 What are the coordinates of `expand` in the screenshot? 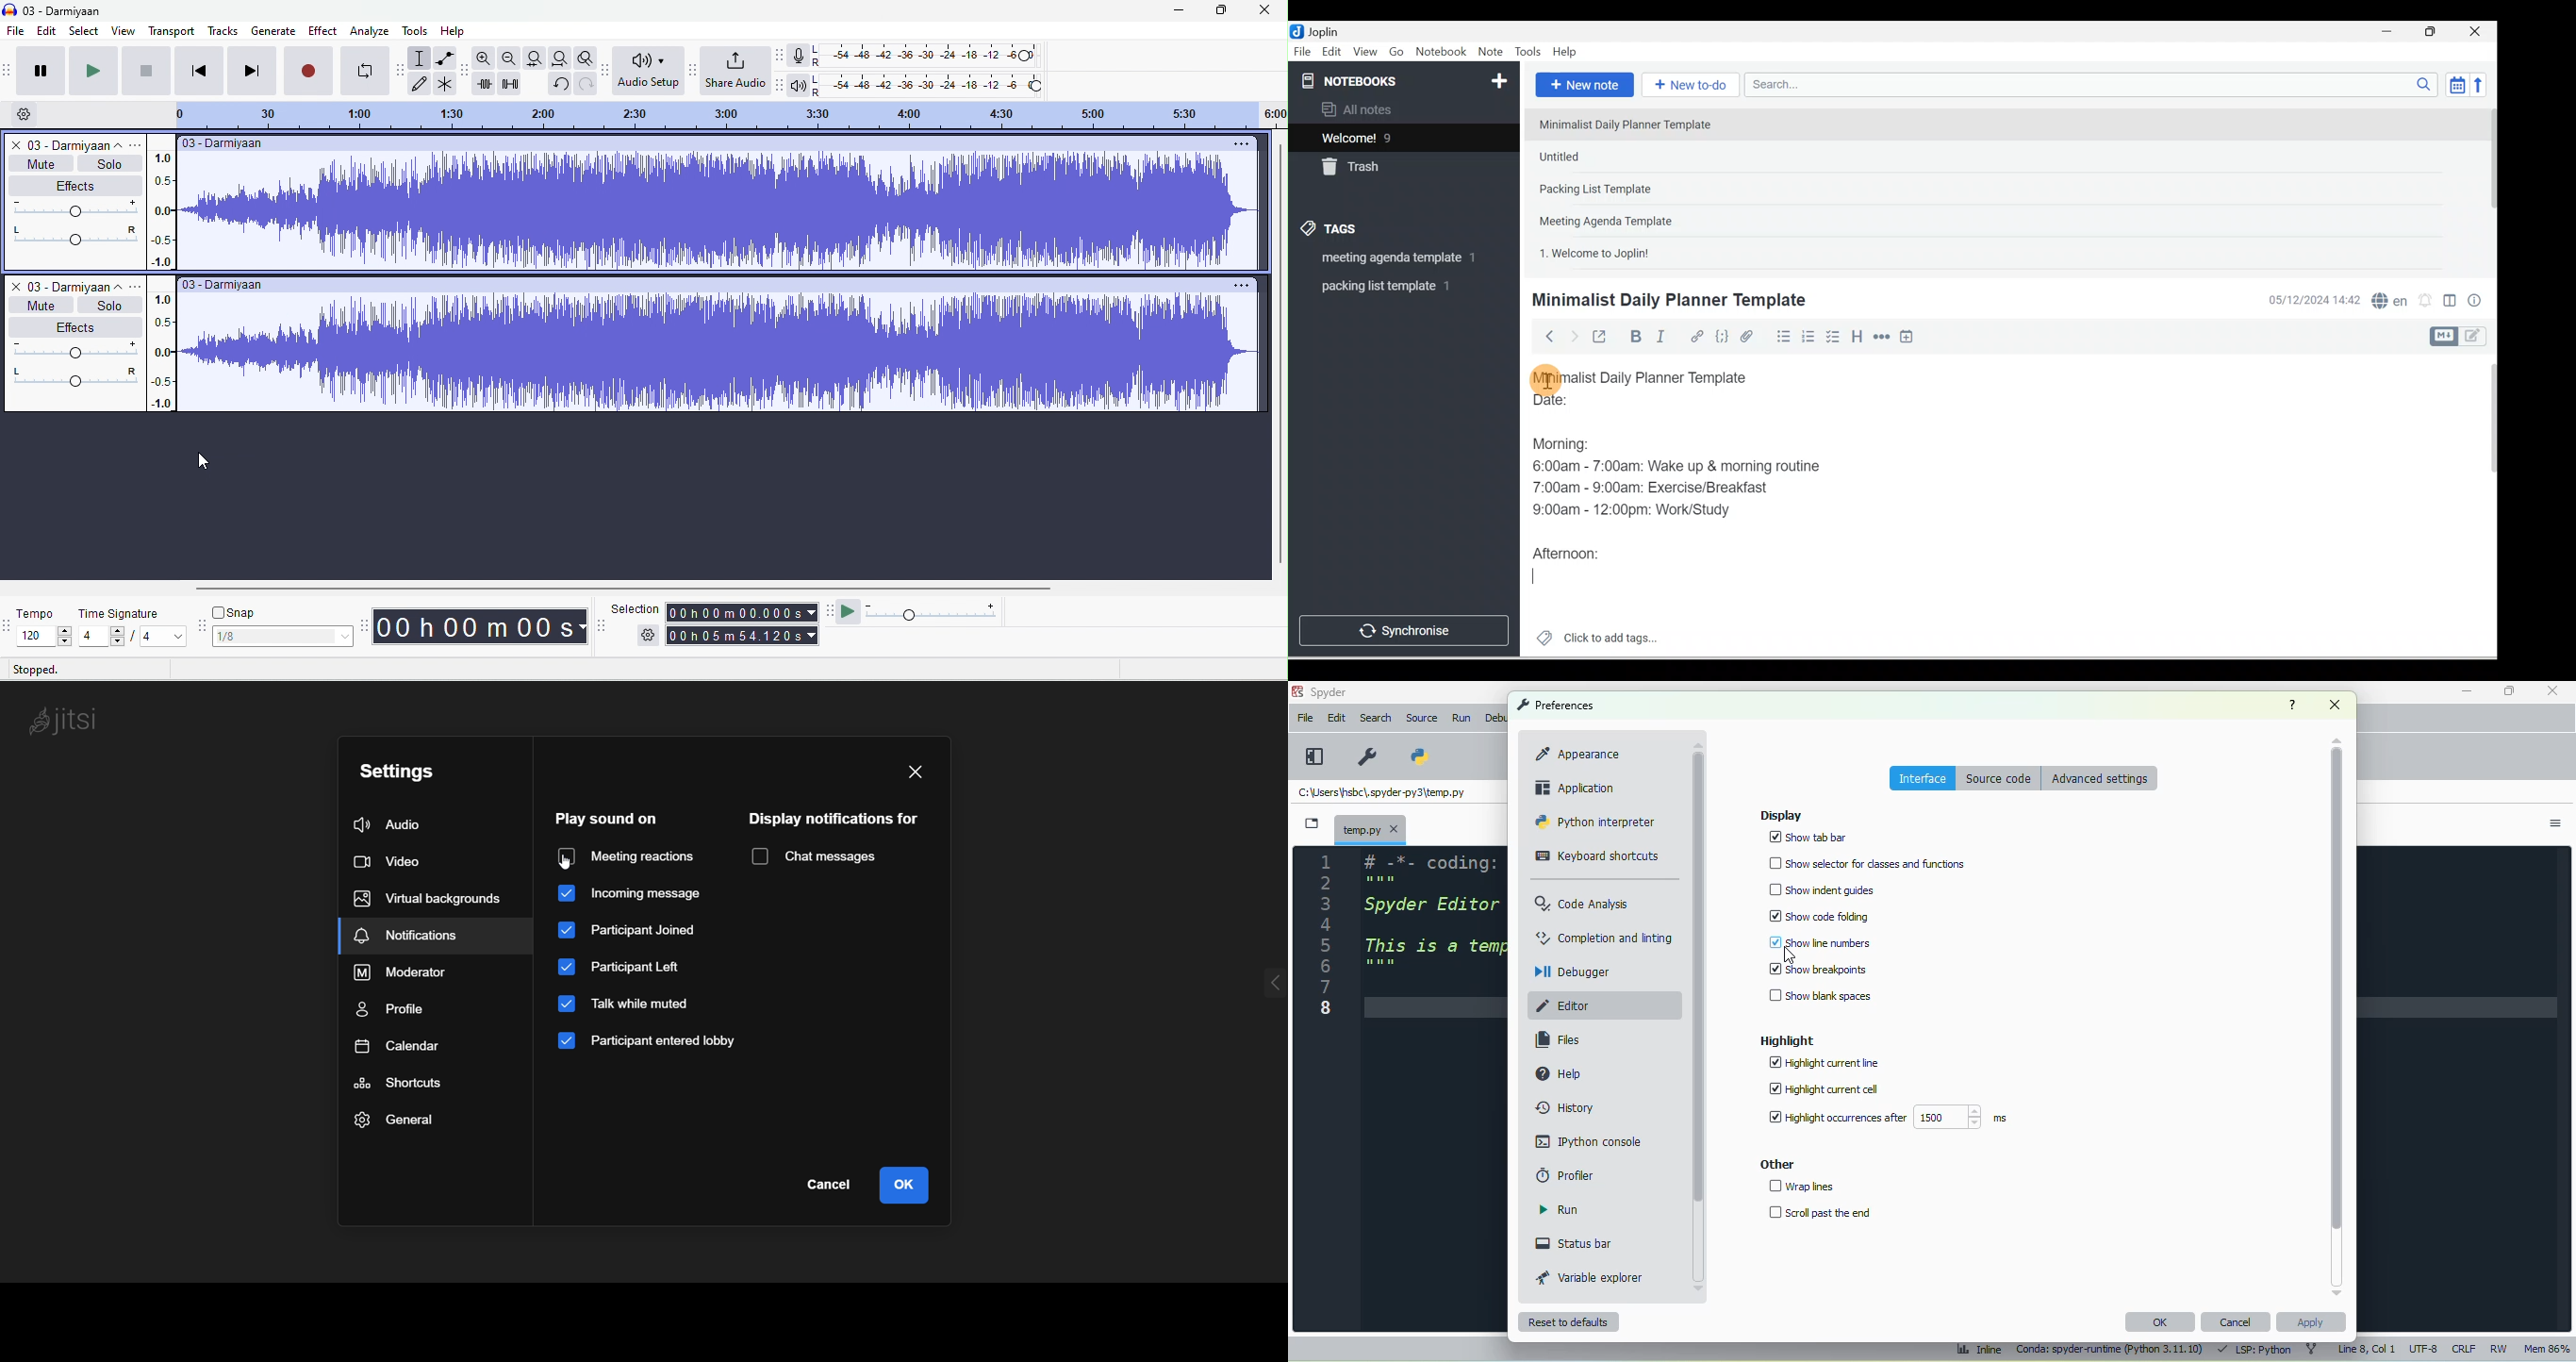 It's located at (1269, 986).